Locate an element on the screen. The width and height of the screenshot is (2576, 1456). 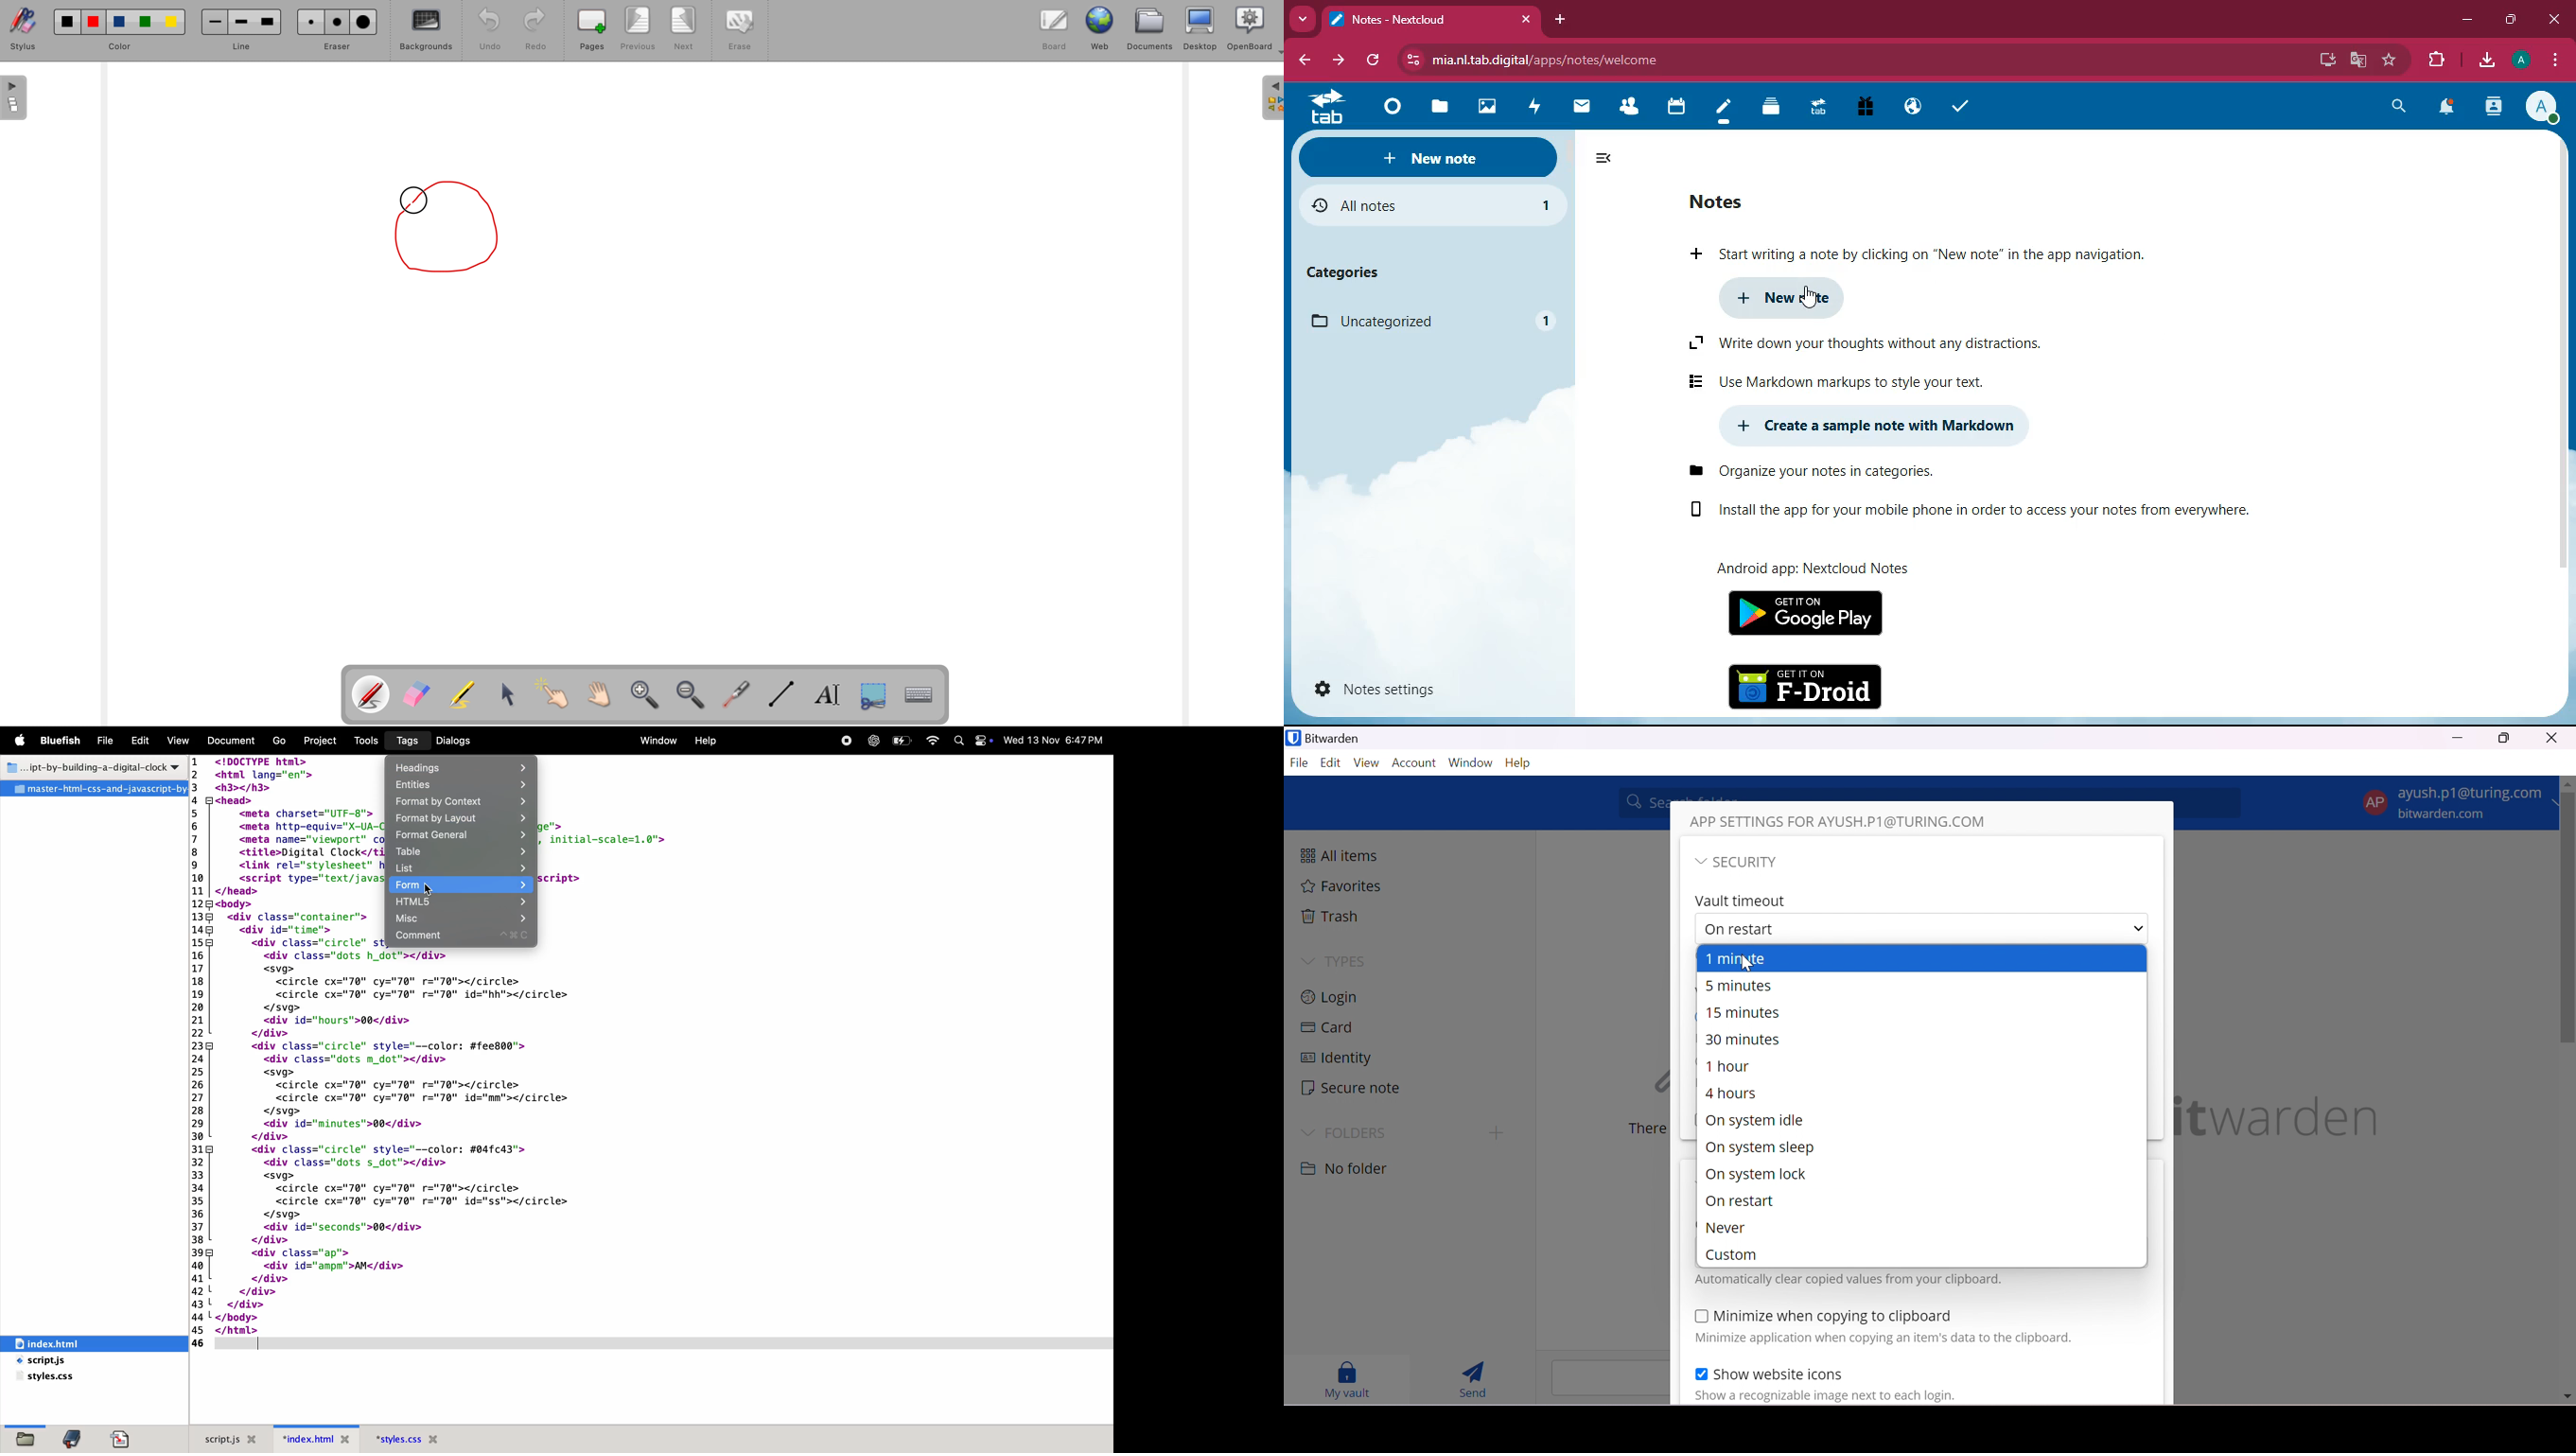
APP SETTINGS FOR AYUSH.P1@TURING.COM is located at coordinates (1846, 820).